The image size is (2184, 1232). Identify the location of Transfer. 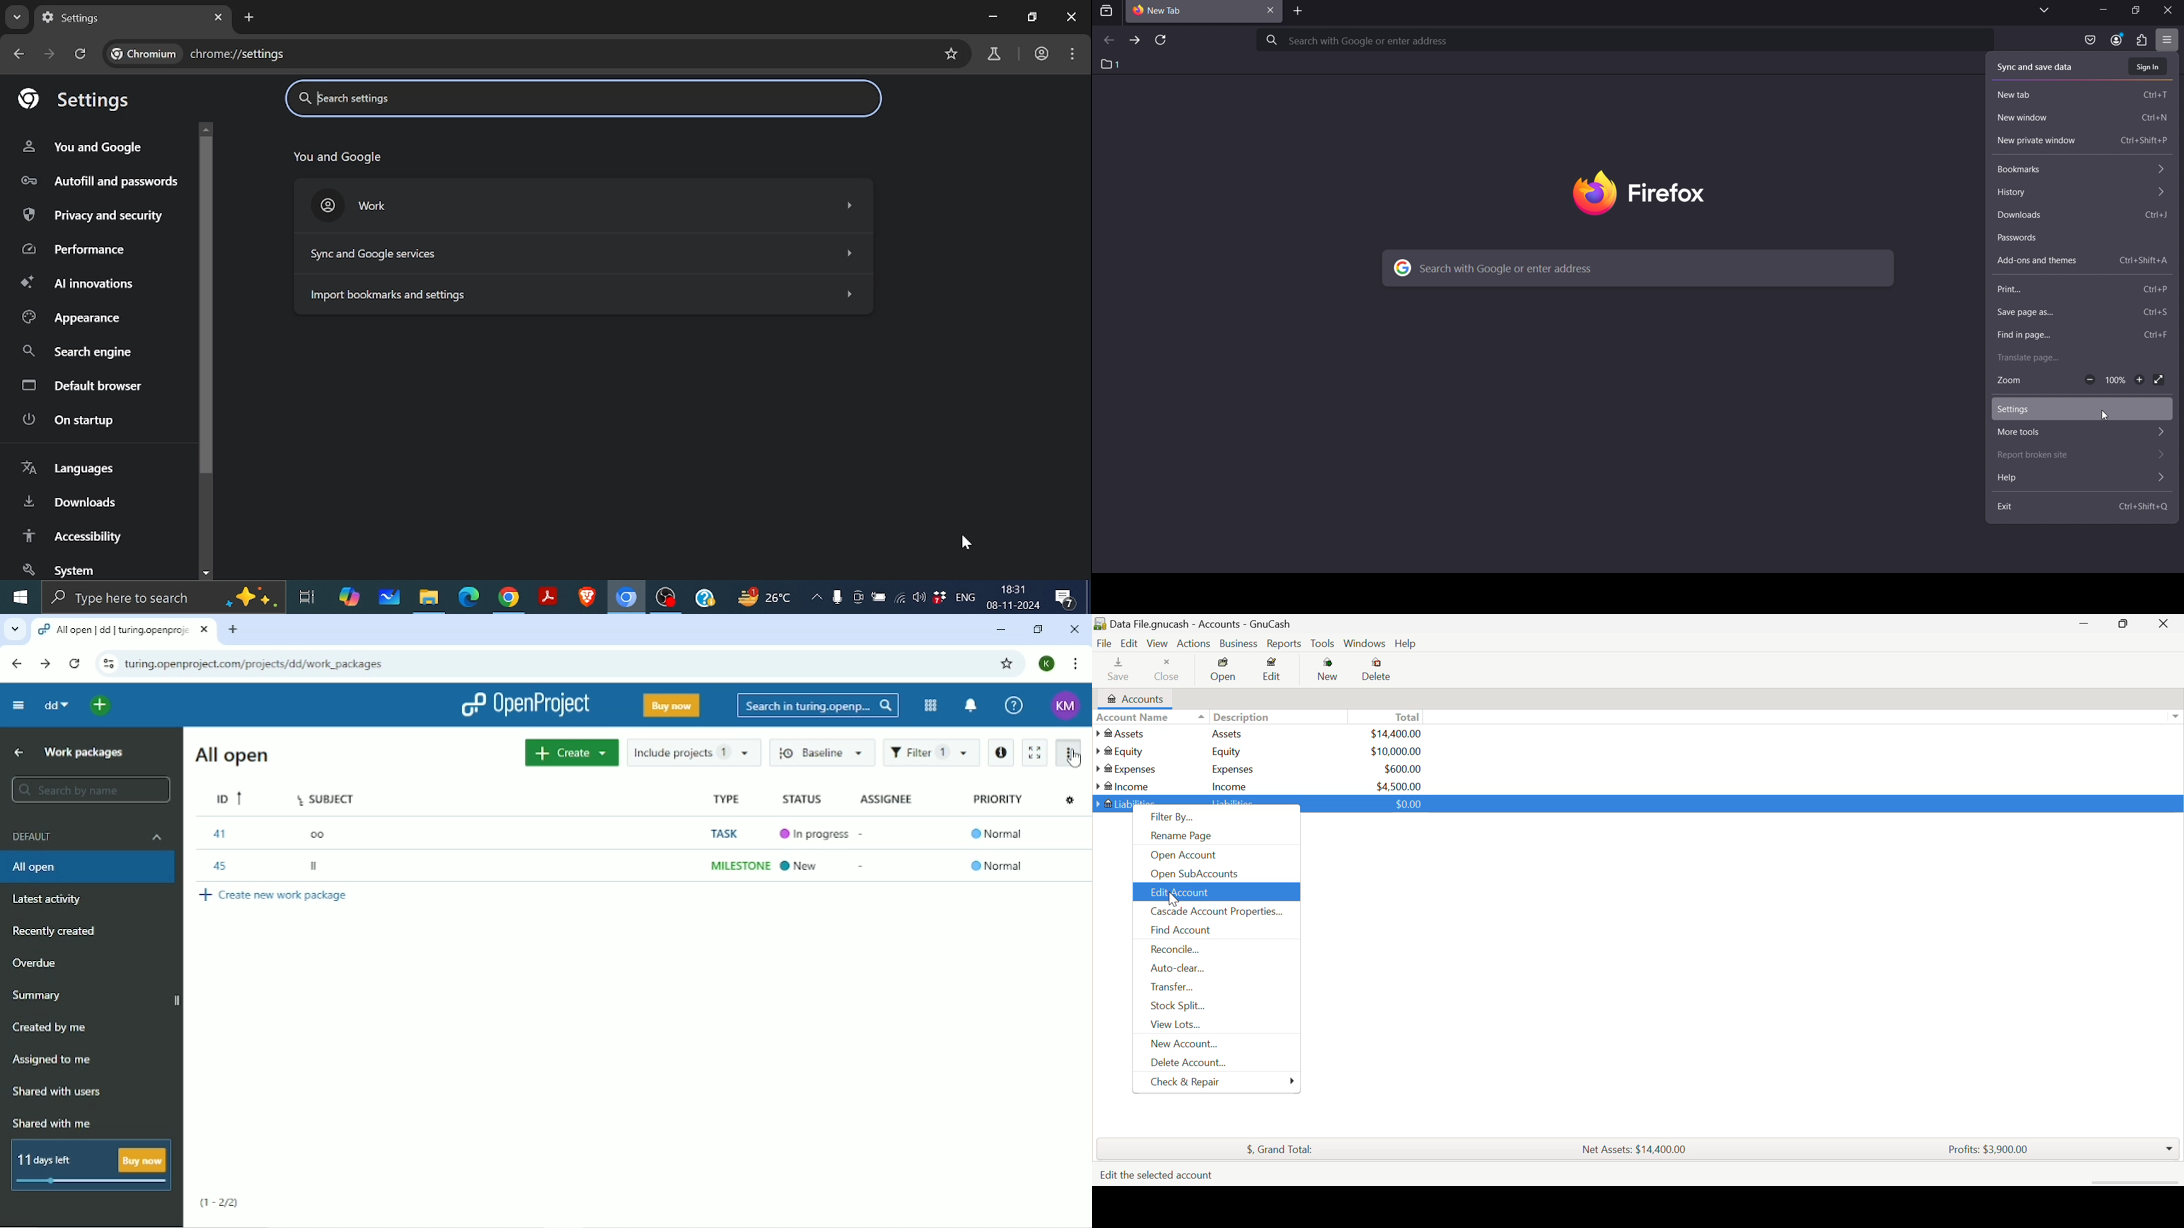
(1215, 988).